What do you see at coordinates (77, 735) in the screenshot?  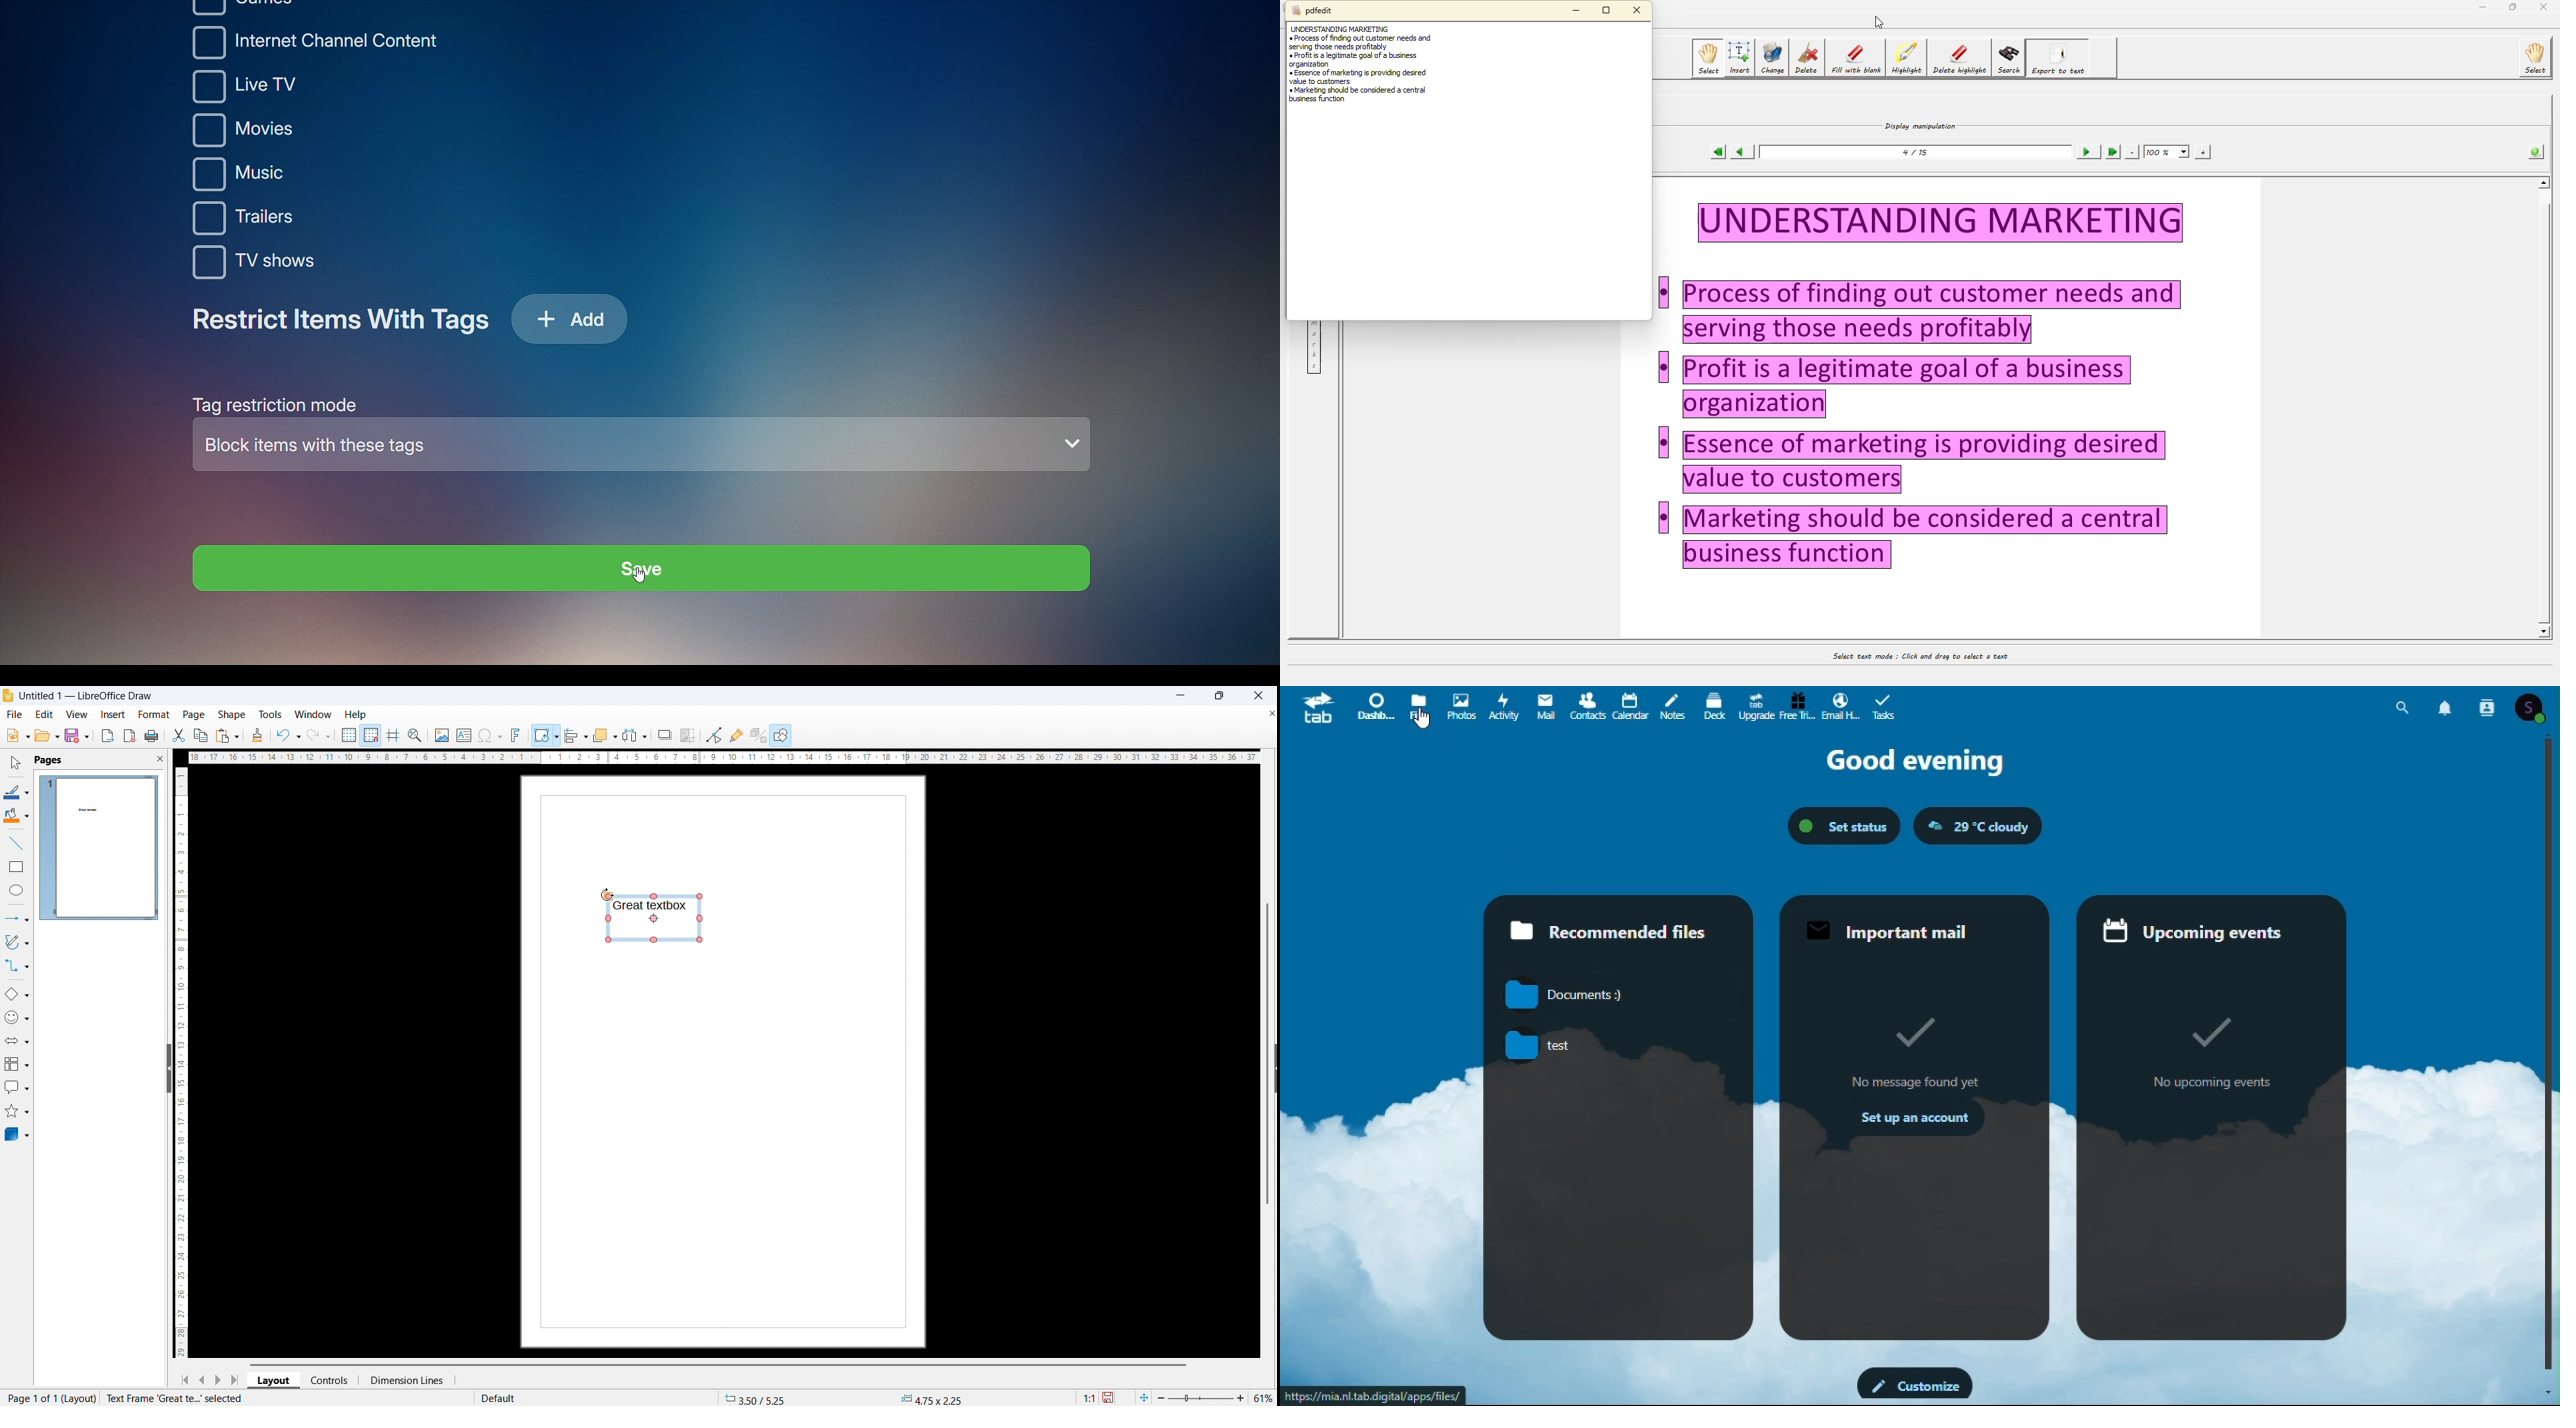 I see `save` at bounding box center [77, 735].